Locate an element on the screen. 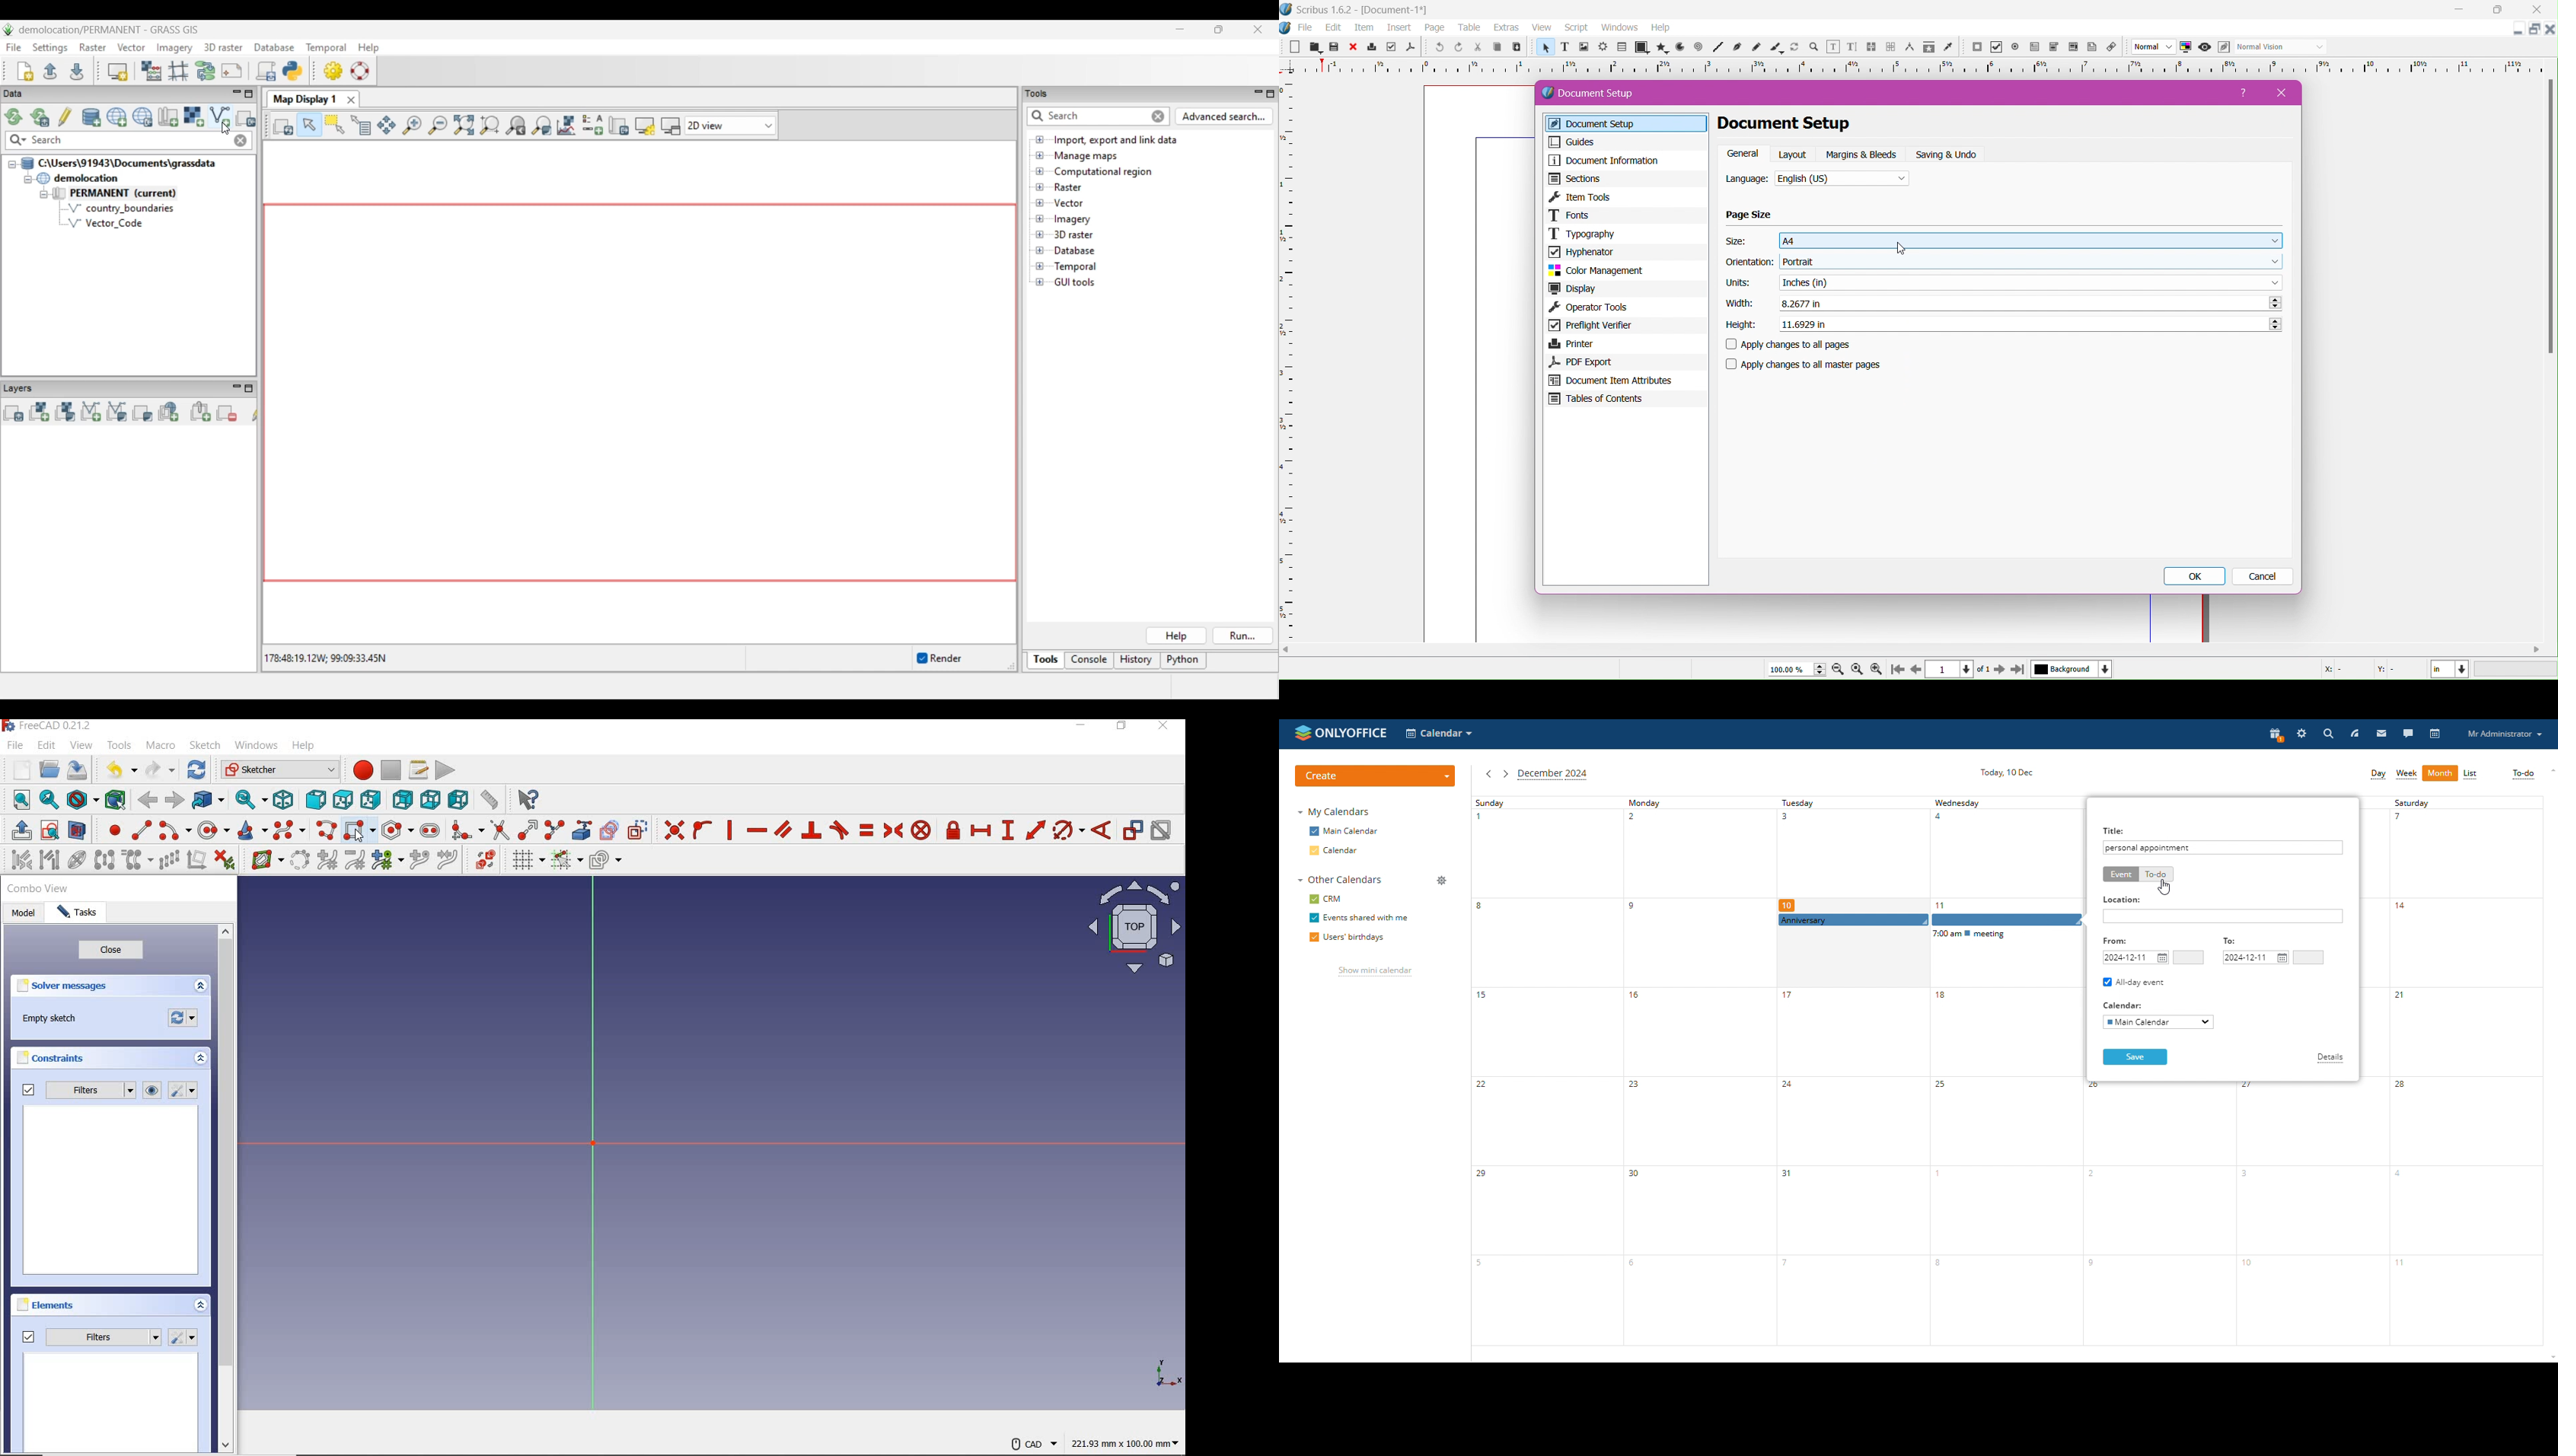 The height and width of the screenshot is (1456, 2576). table menu is located at coordinates (1470, 28).